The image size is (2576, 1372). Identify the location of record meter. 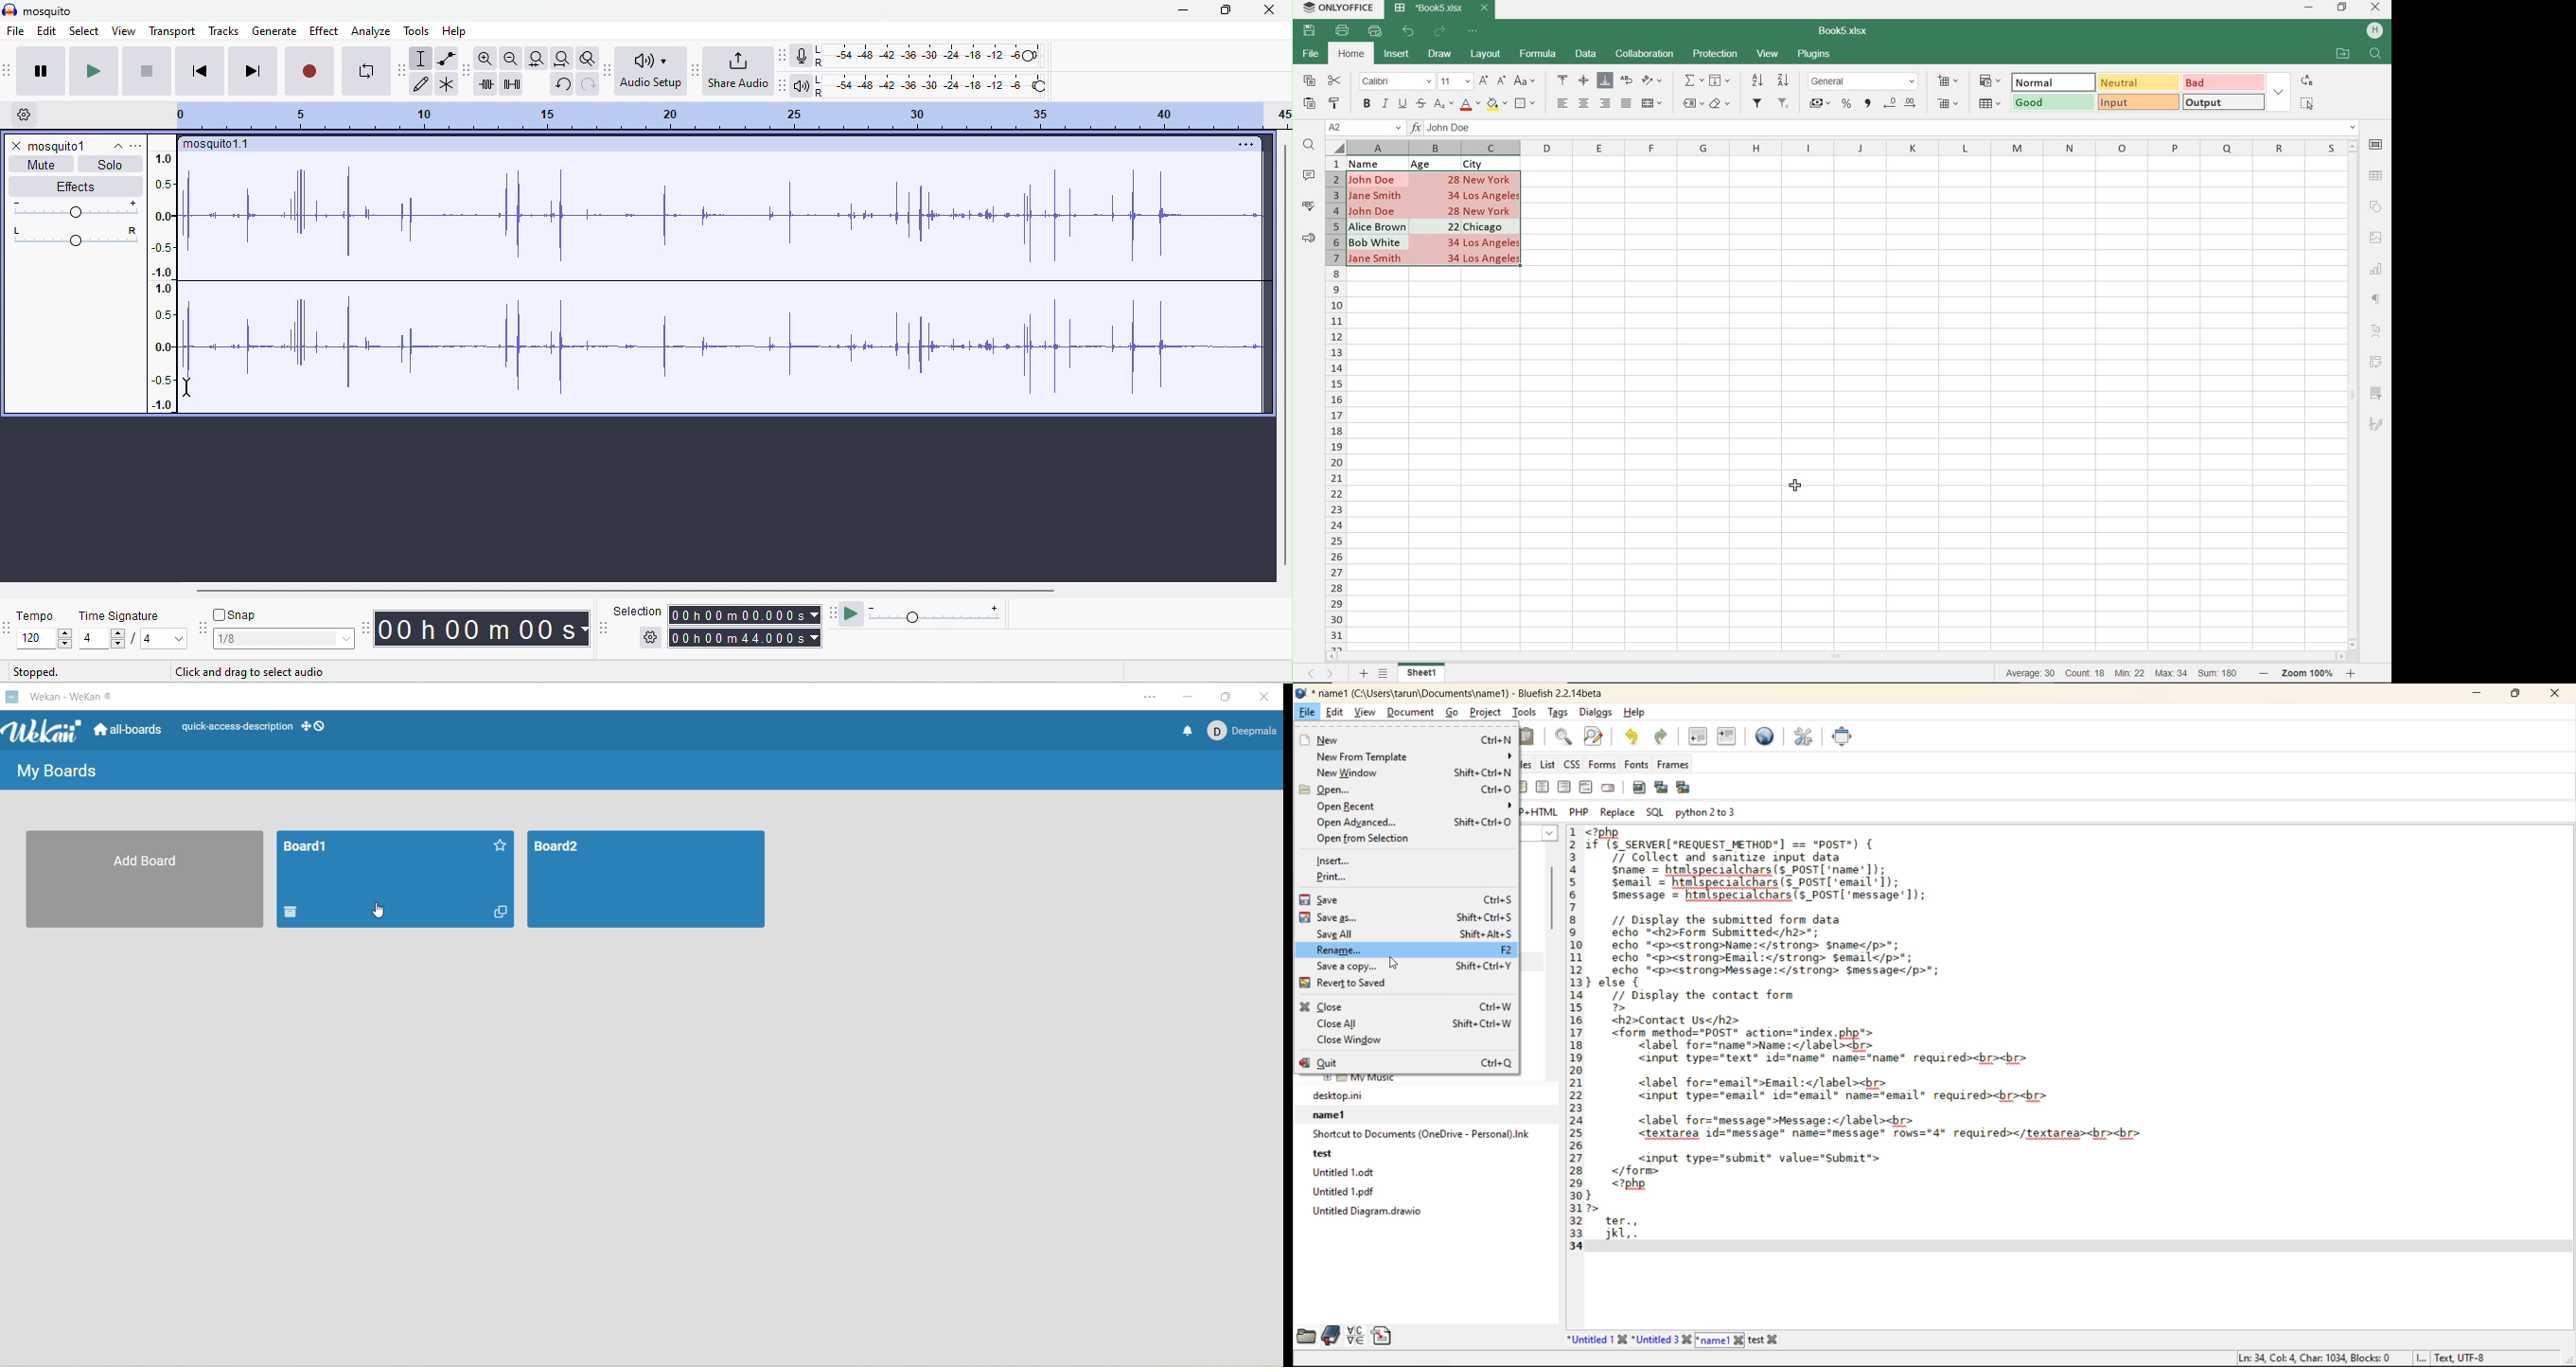
(803, 55).